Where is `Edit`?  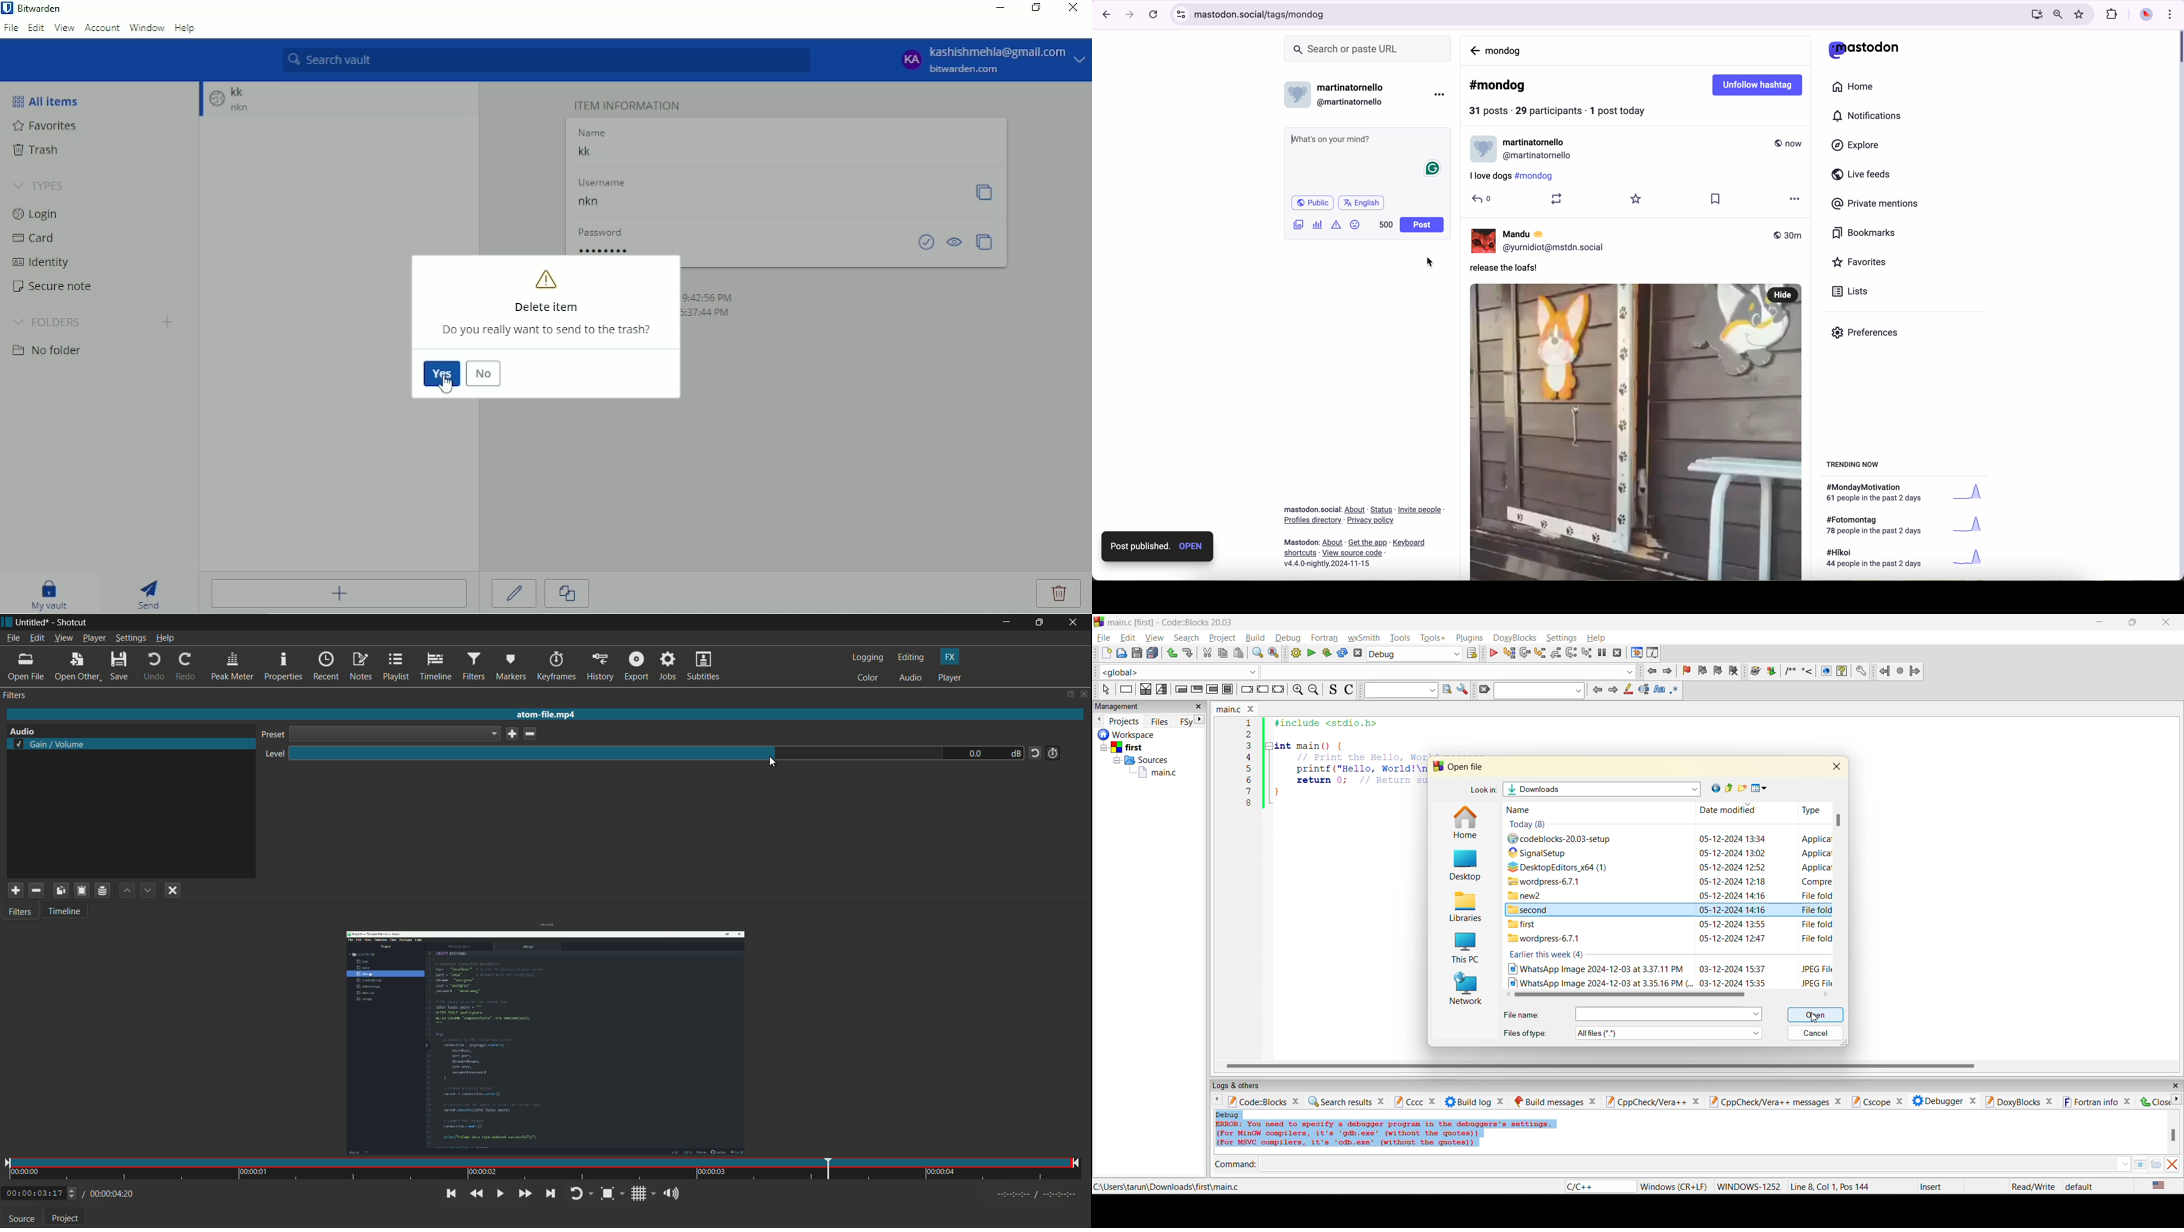
Edit is located at coordinates (36, 28).